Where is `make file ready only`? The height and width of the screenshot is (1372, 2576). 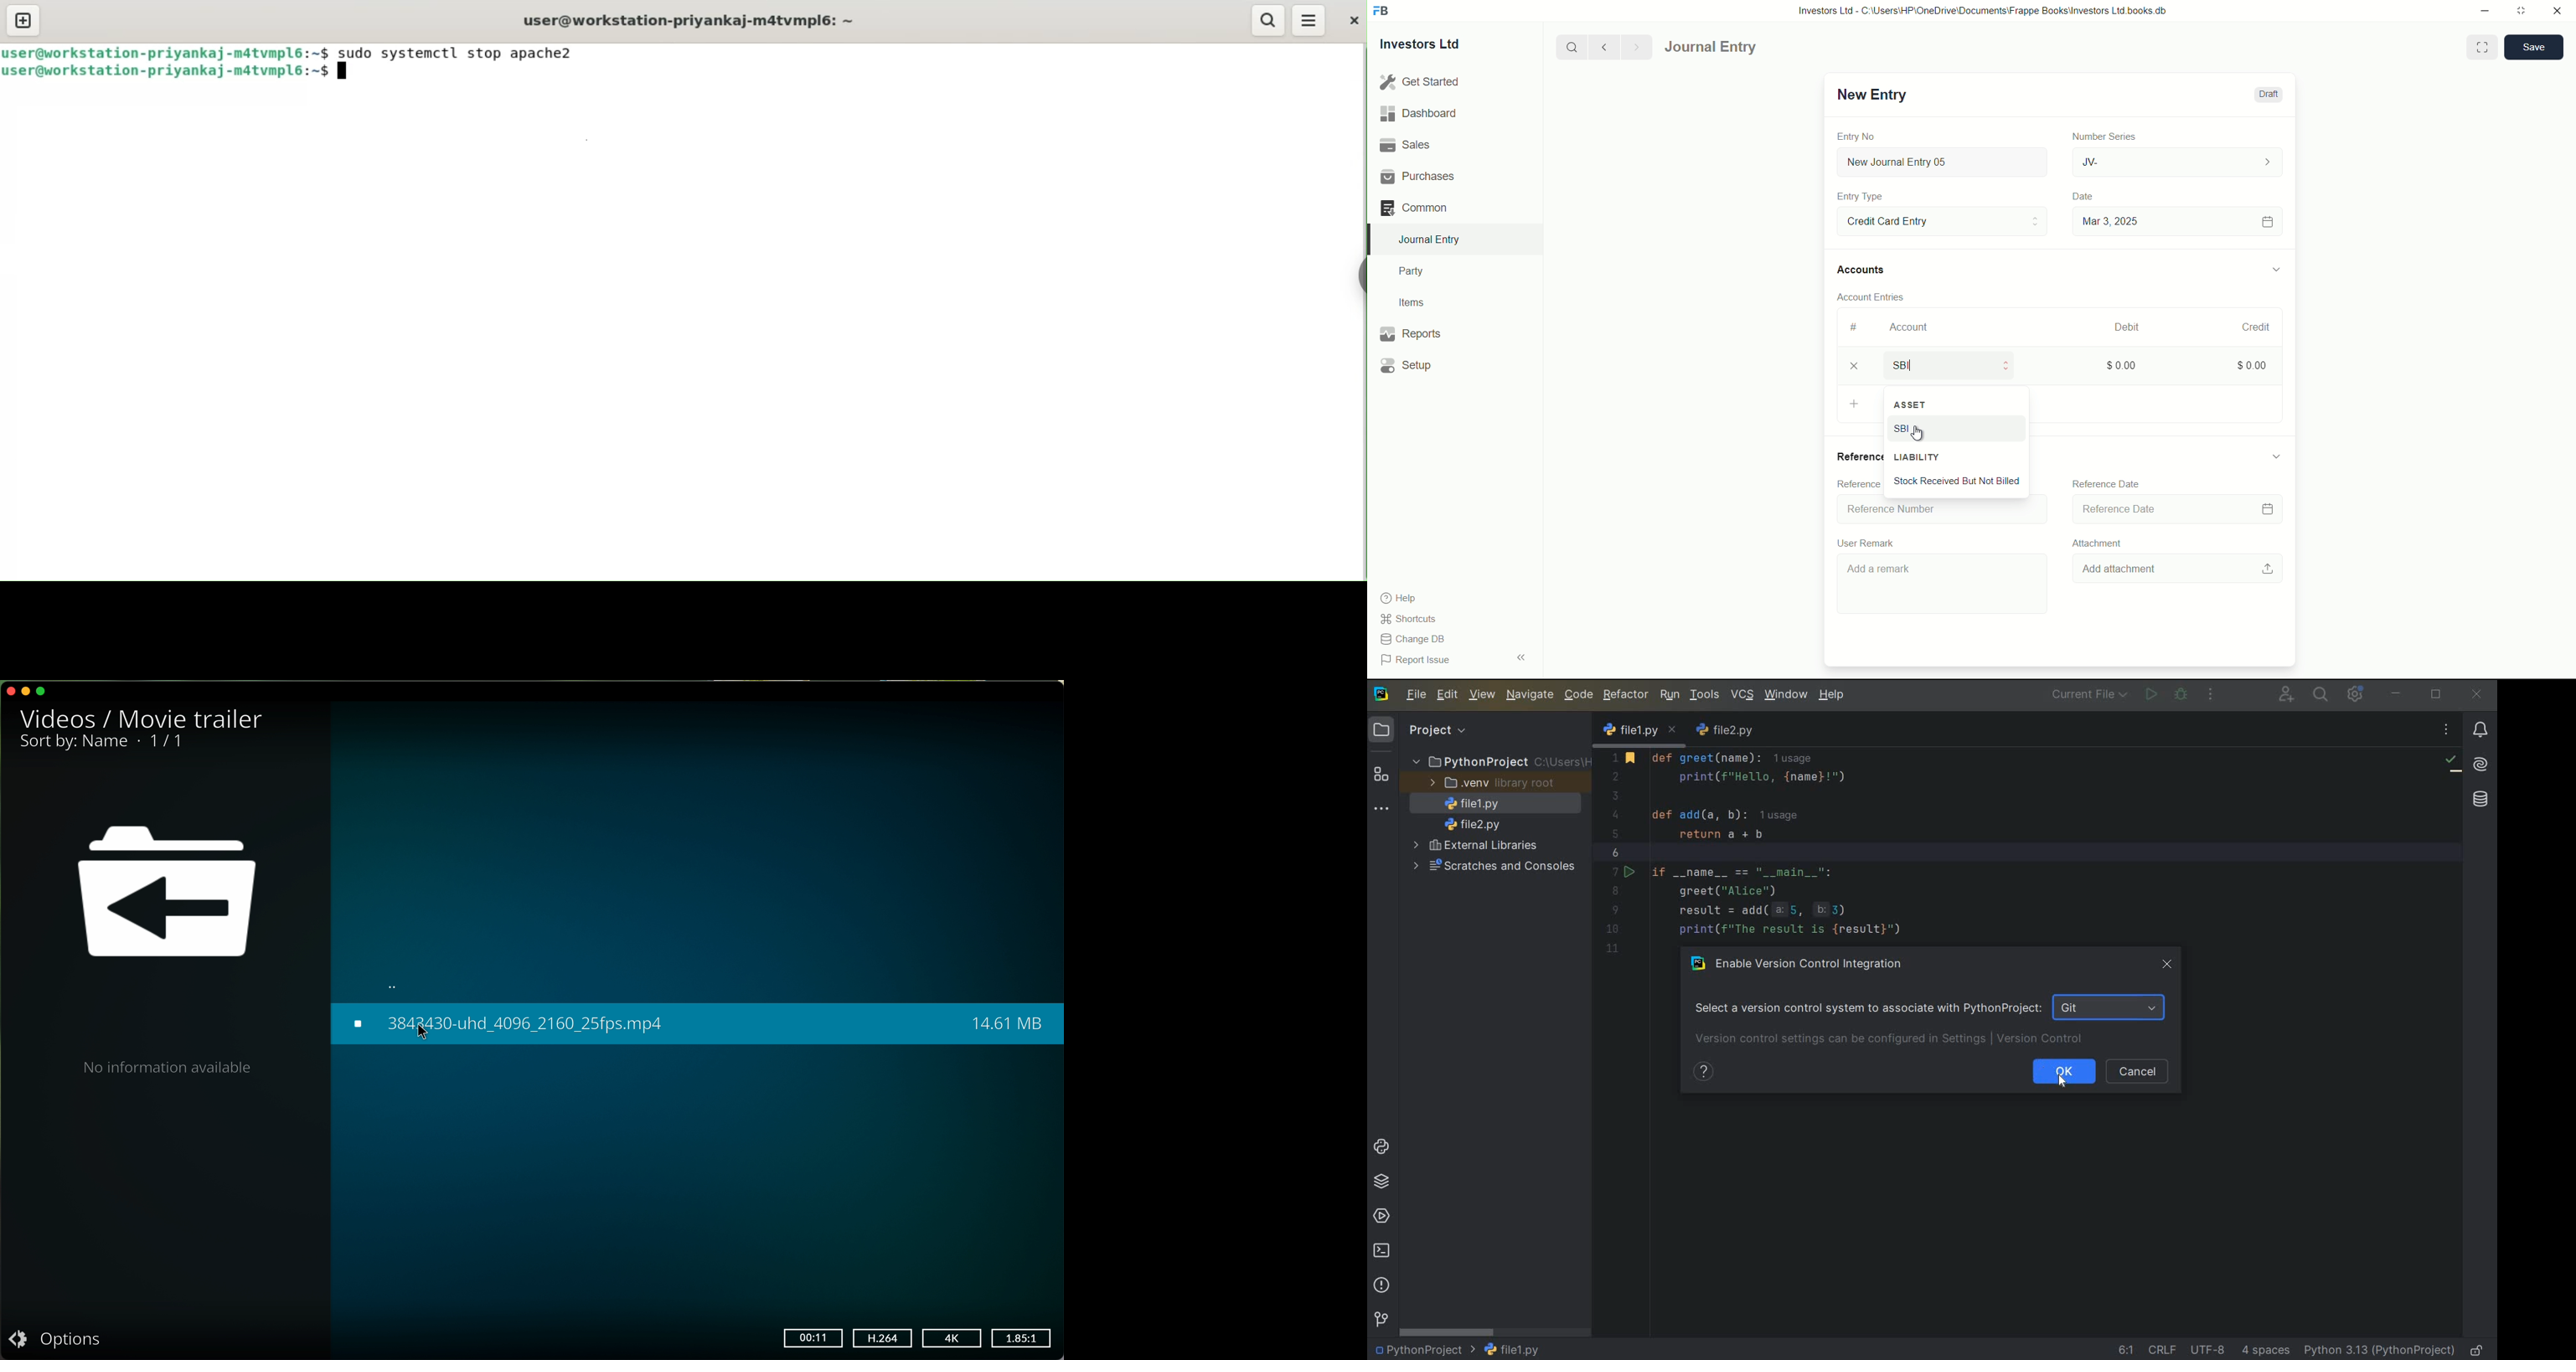
make file ready only is located at coordinates (2475, 1350).